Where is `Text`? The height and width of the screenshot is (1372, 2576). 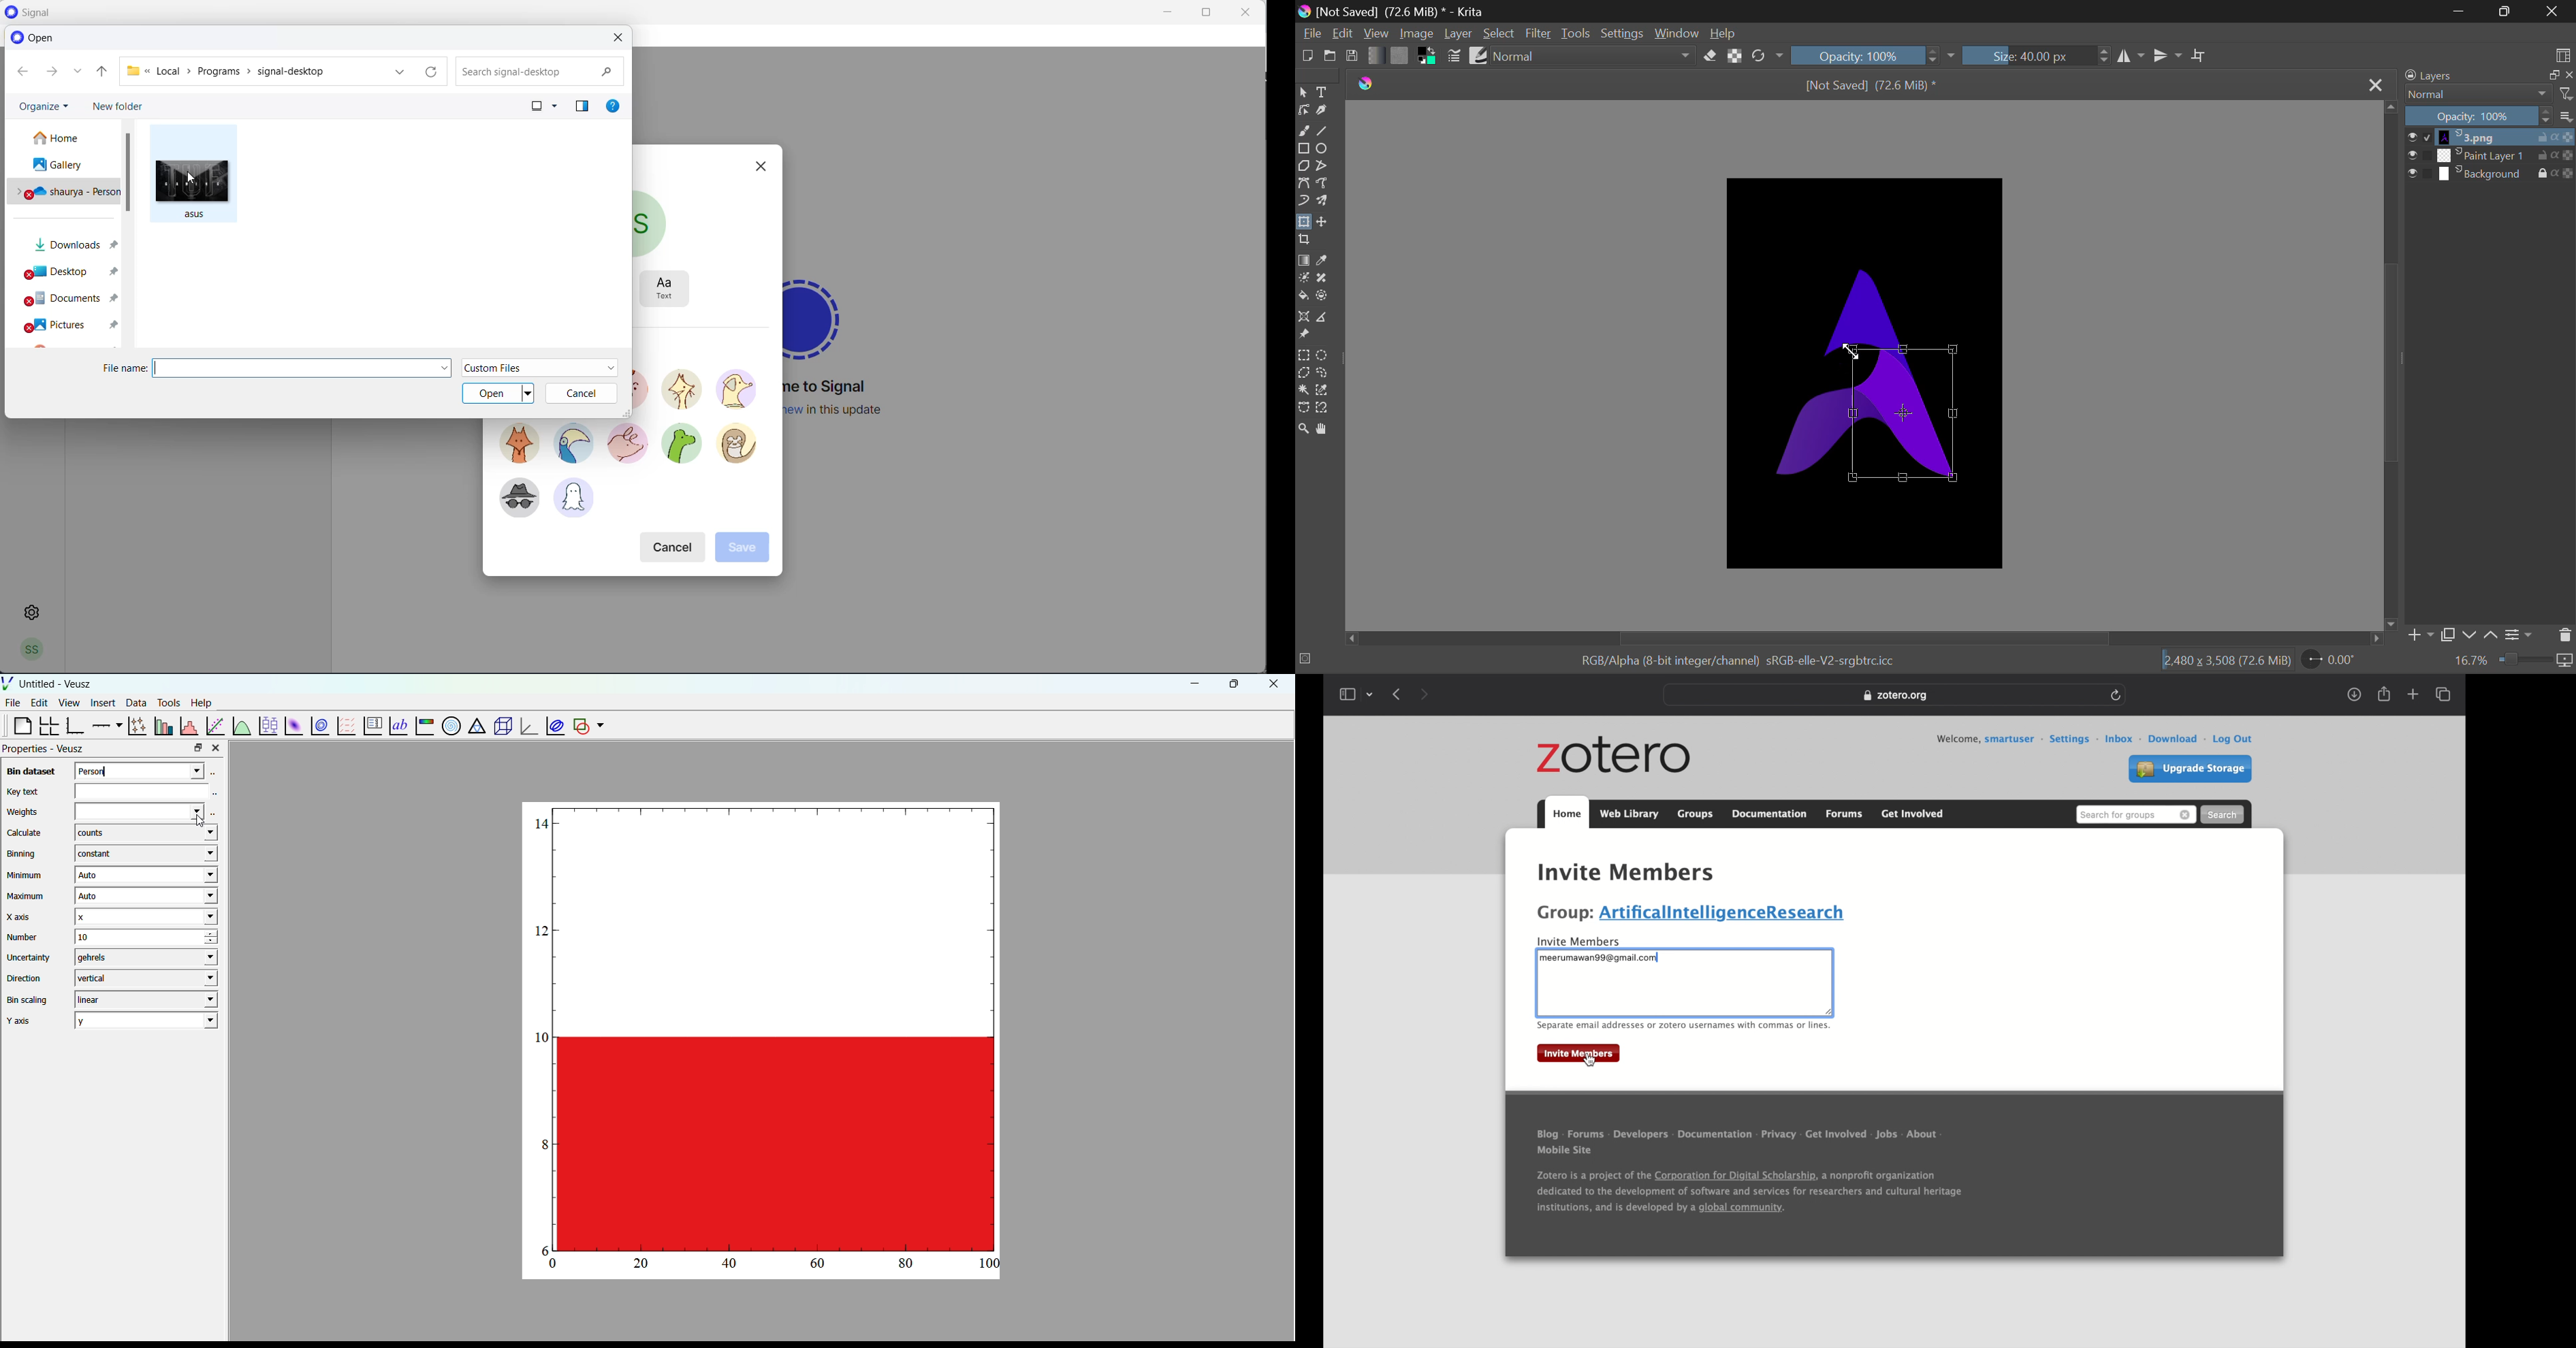
Text is located at coordinates (1323, 93).